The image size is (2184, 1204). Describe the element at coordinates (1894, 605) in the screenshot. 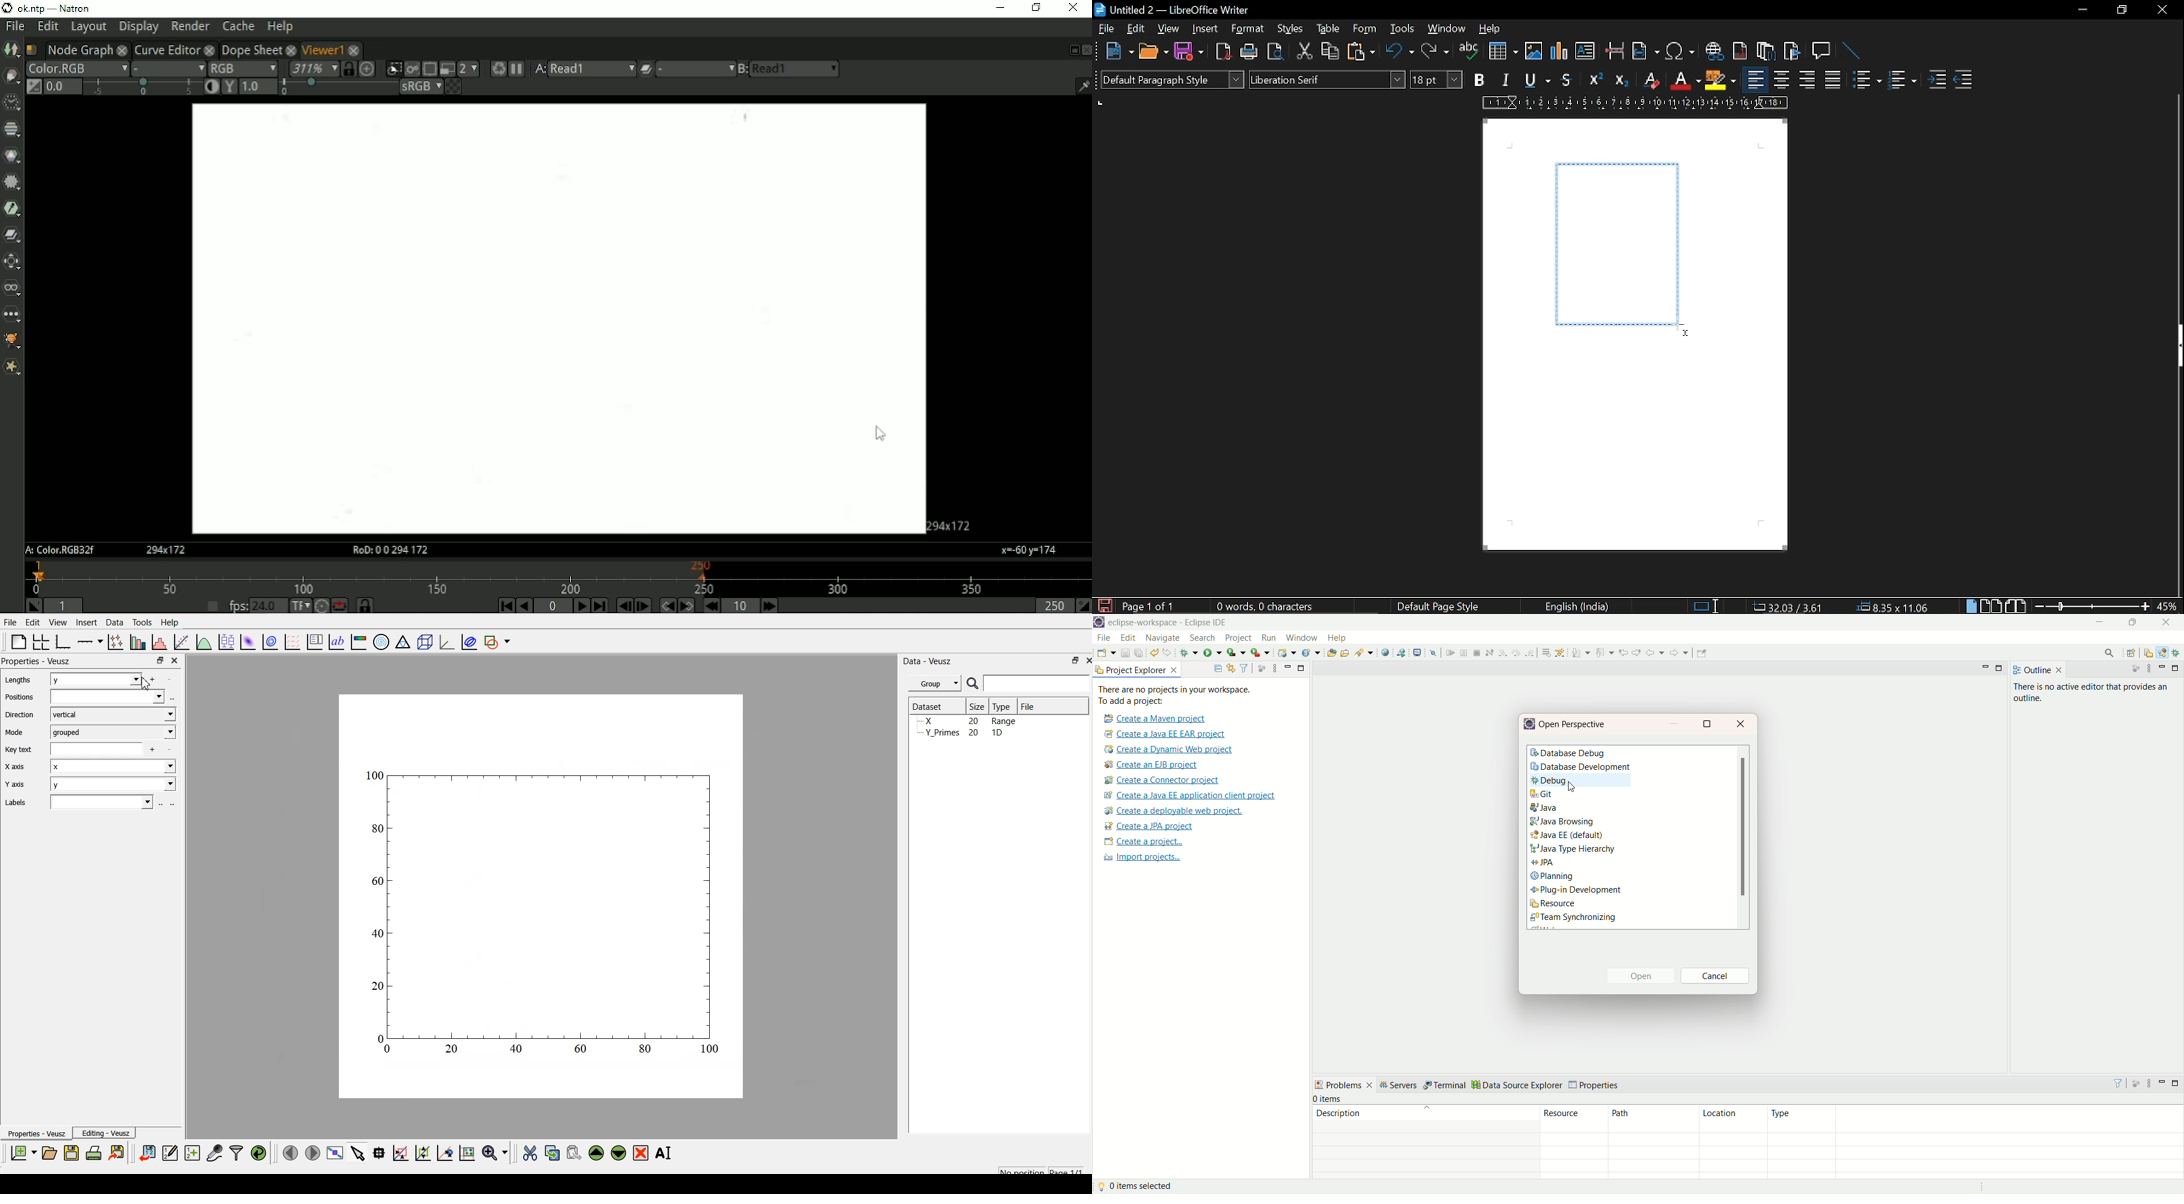

I see `8.35x11.06` at that location.